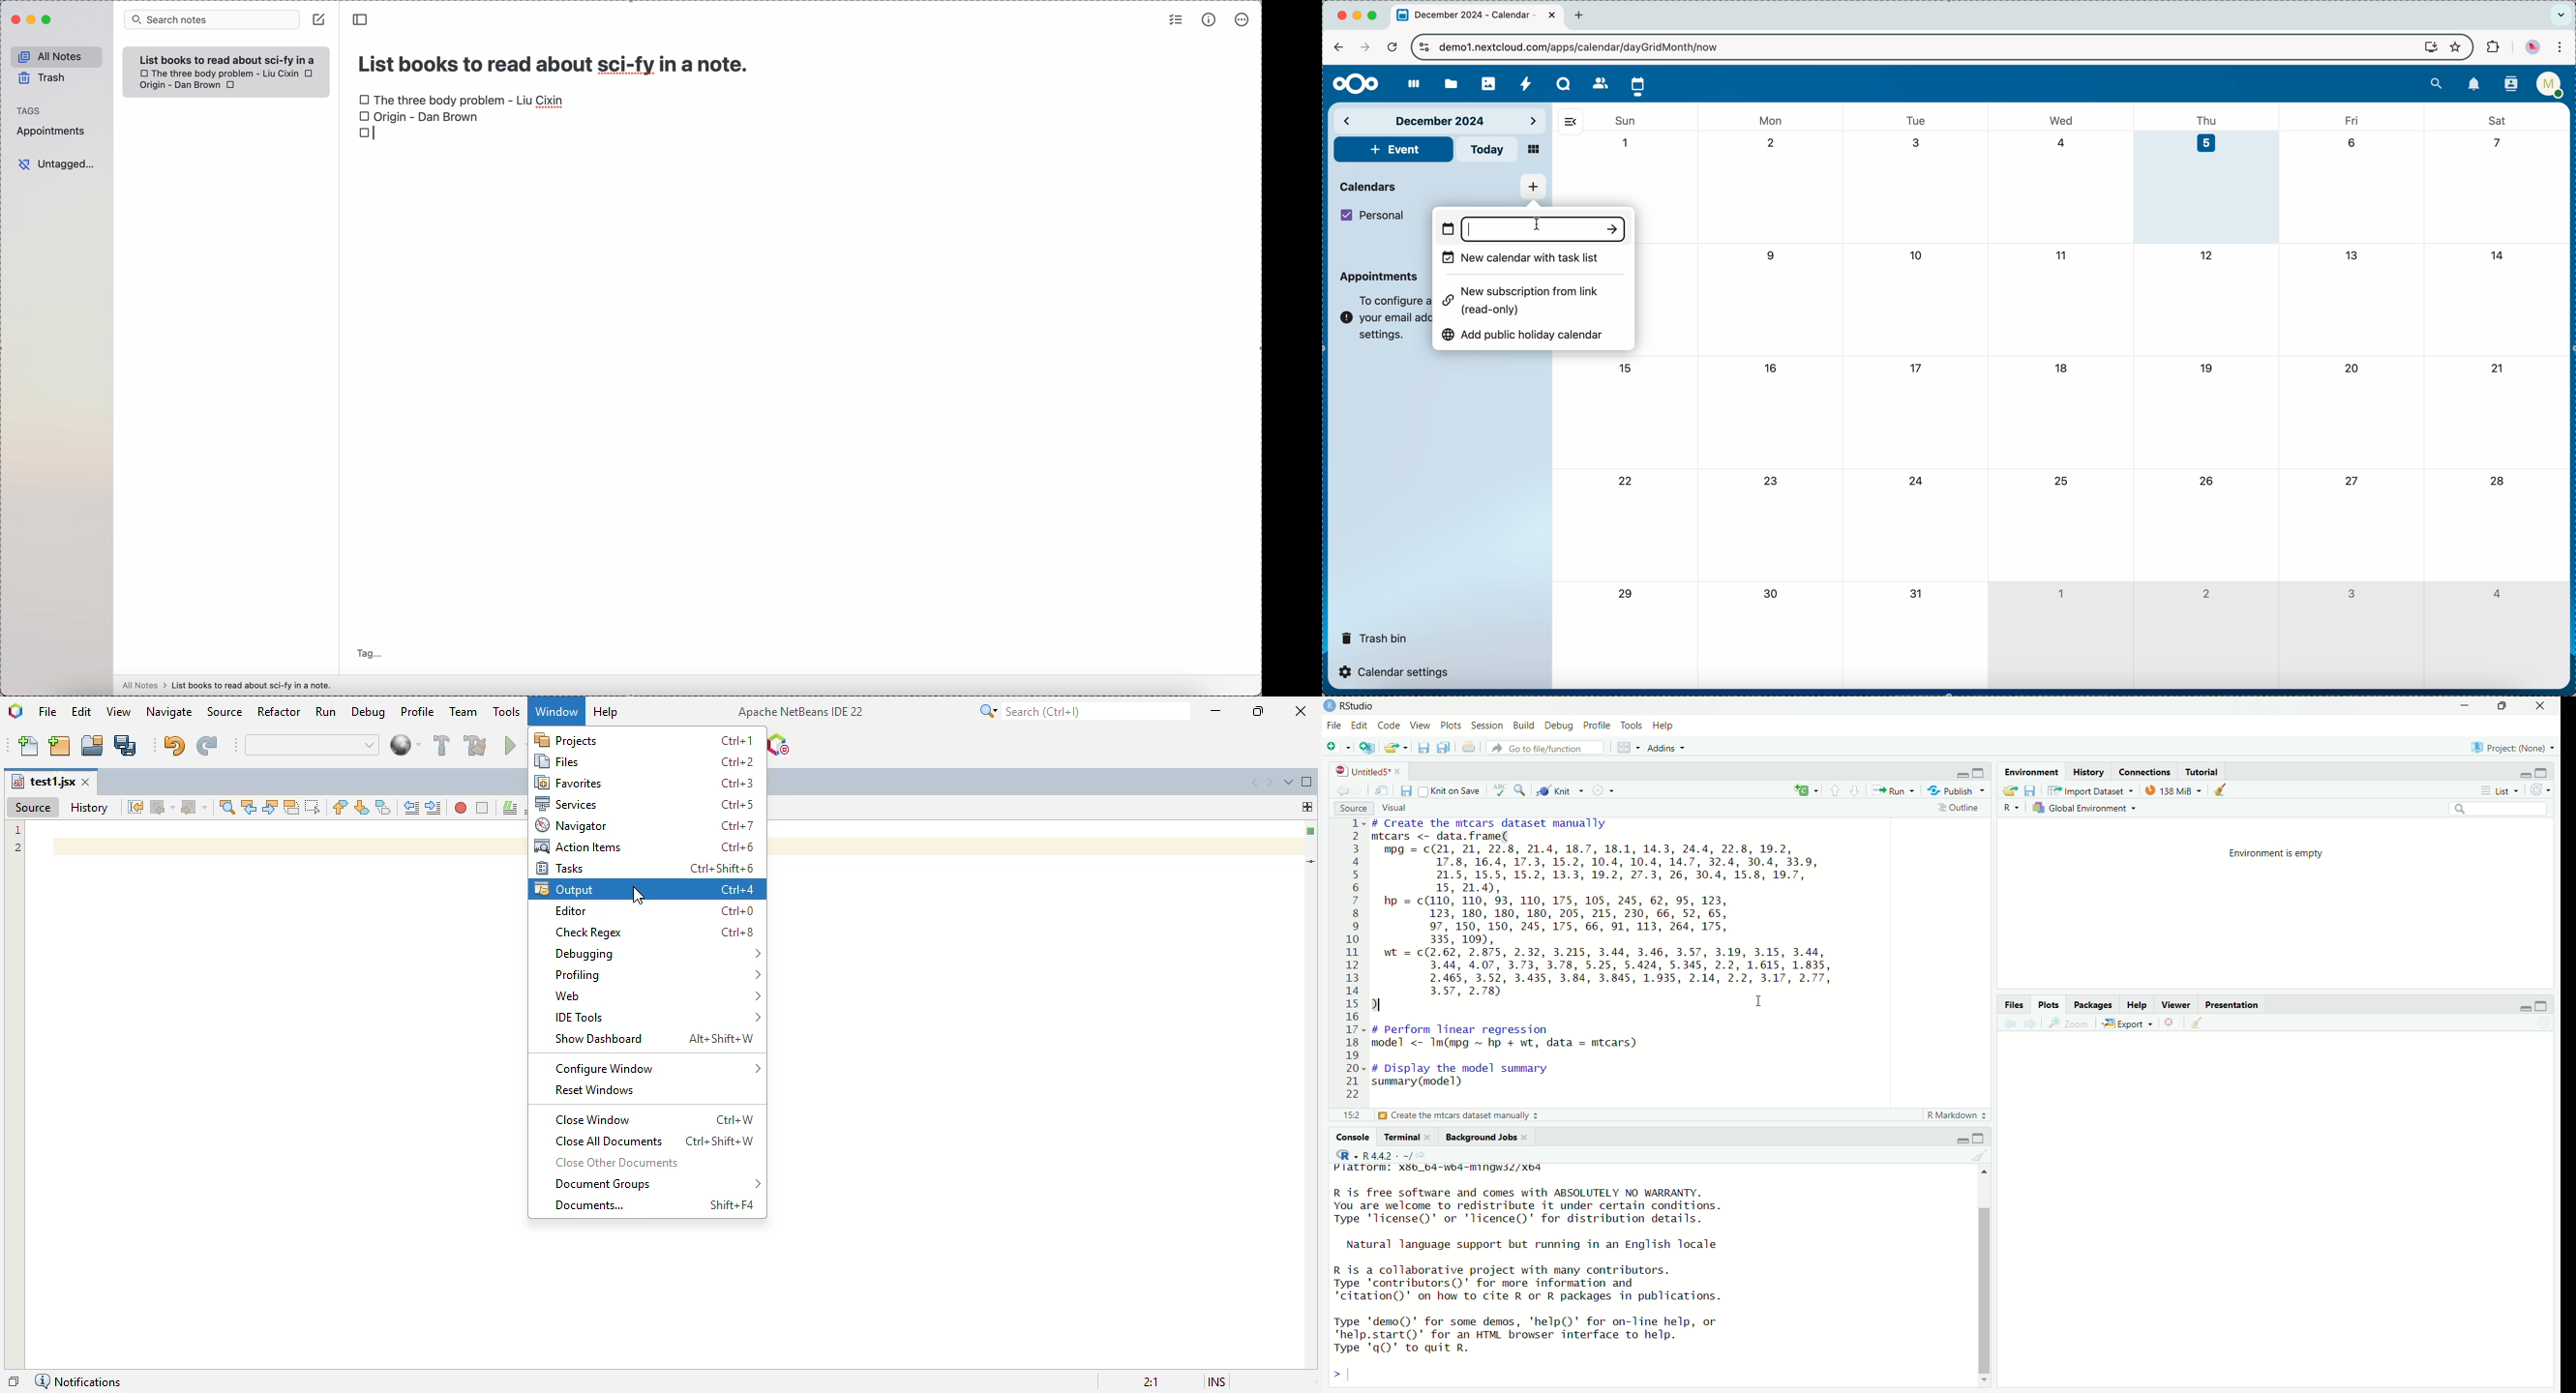 The height and width of the screenshot is (1400, 2576). I want to click on 26, so click(2207, 480).